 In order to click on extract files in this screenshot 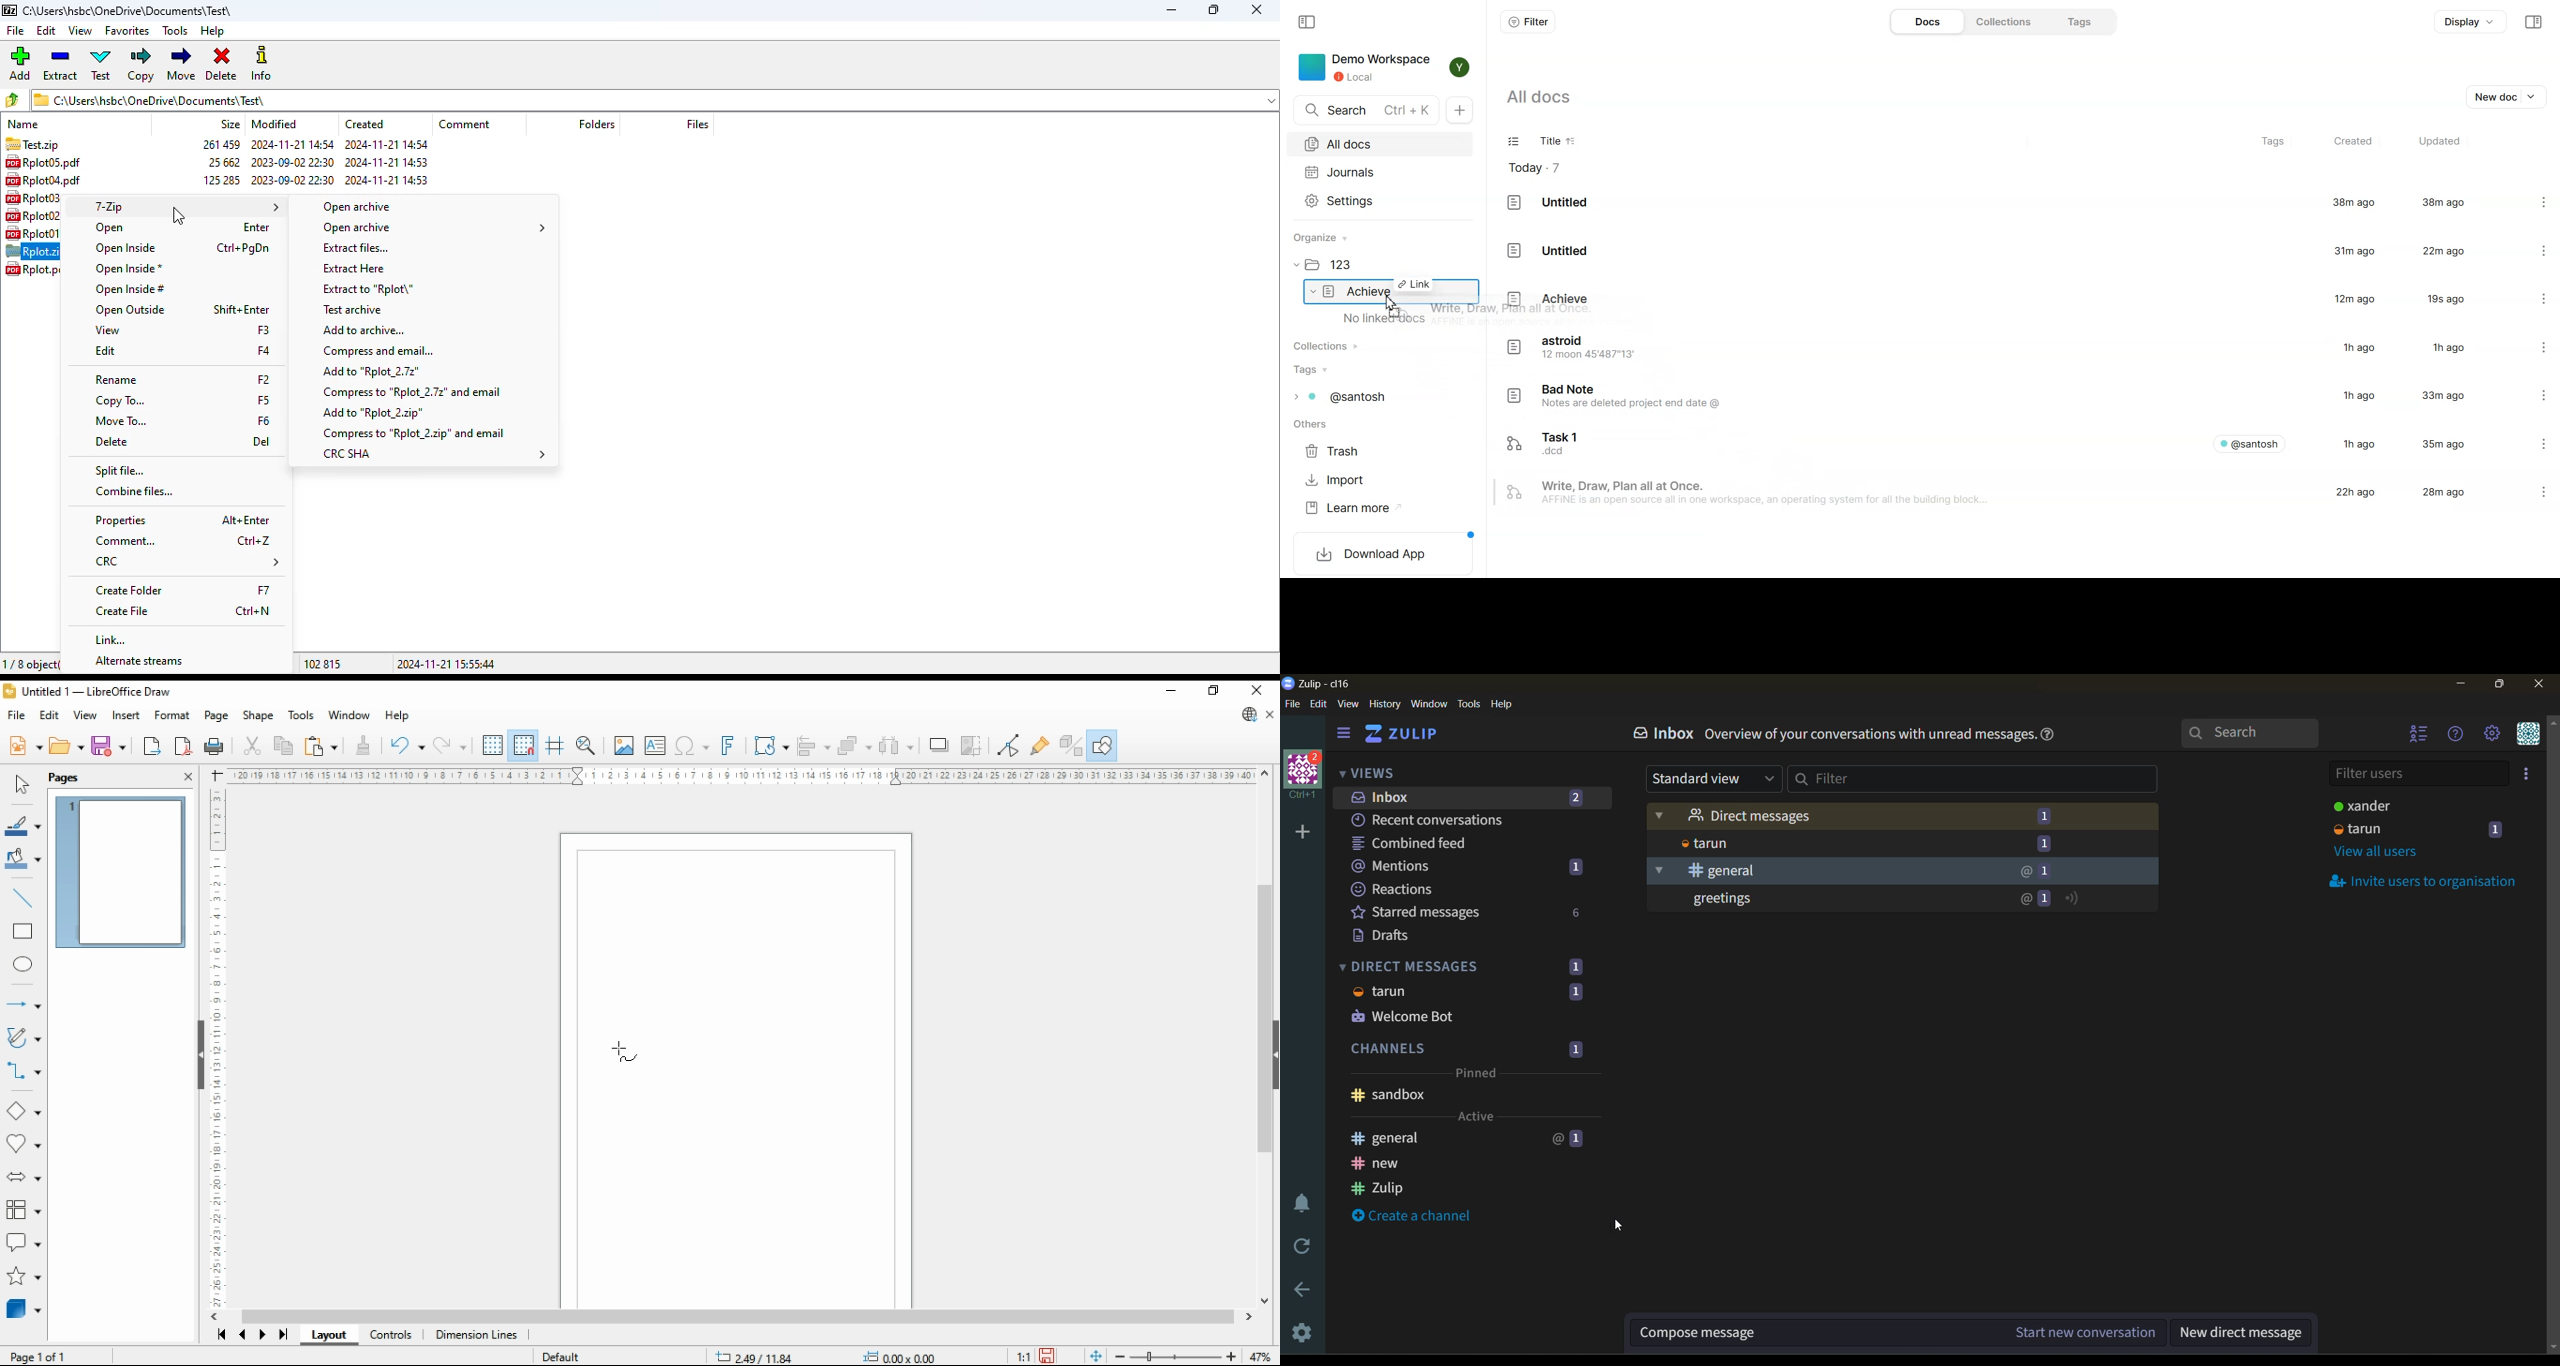, I will do `click(355, 247)`.